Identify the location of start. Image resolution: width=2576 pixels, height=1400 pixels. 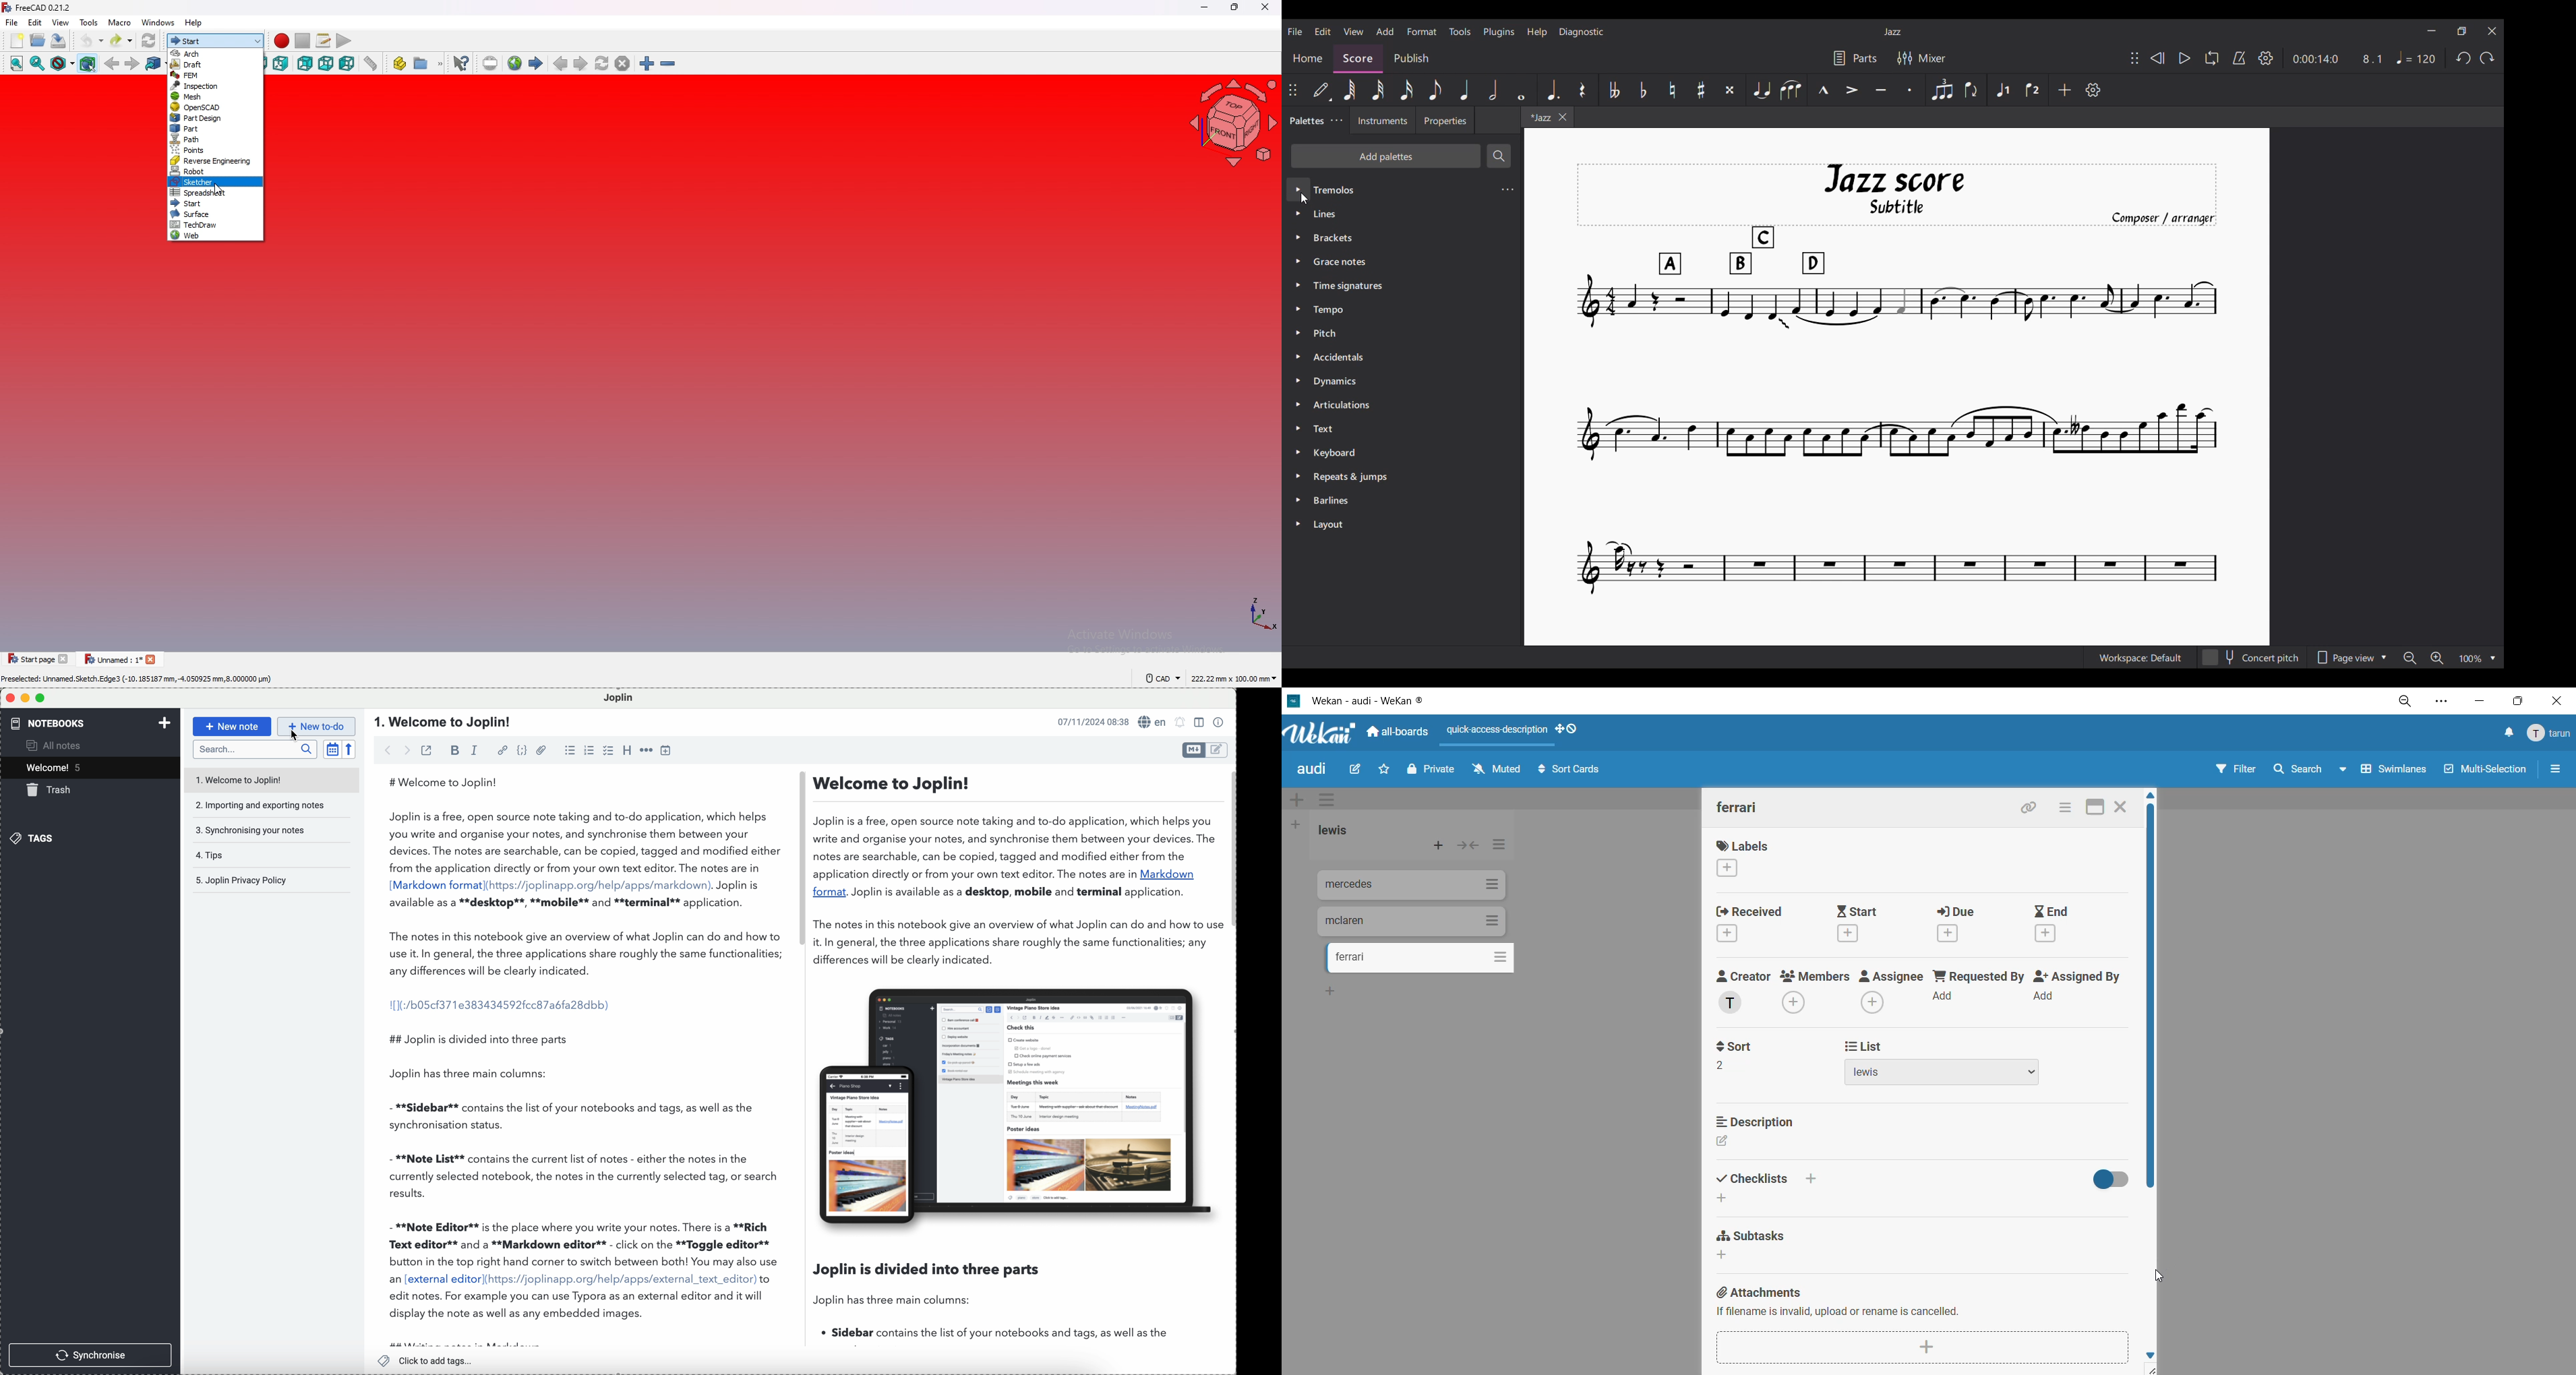
(1866, 925).